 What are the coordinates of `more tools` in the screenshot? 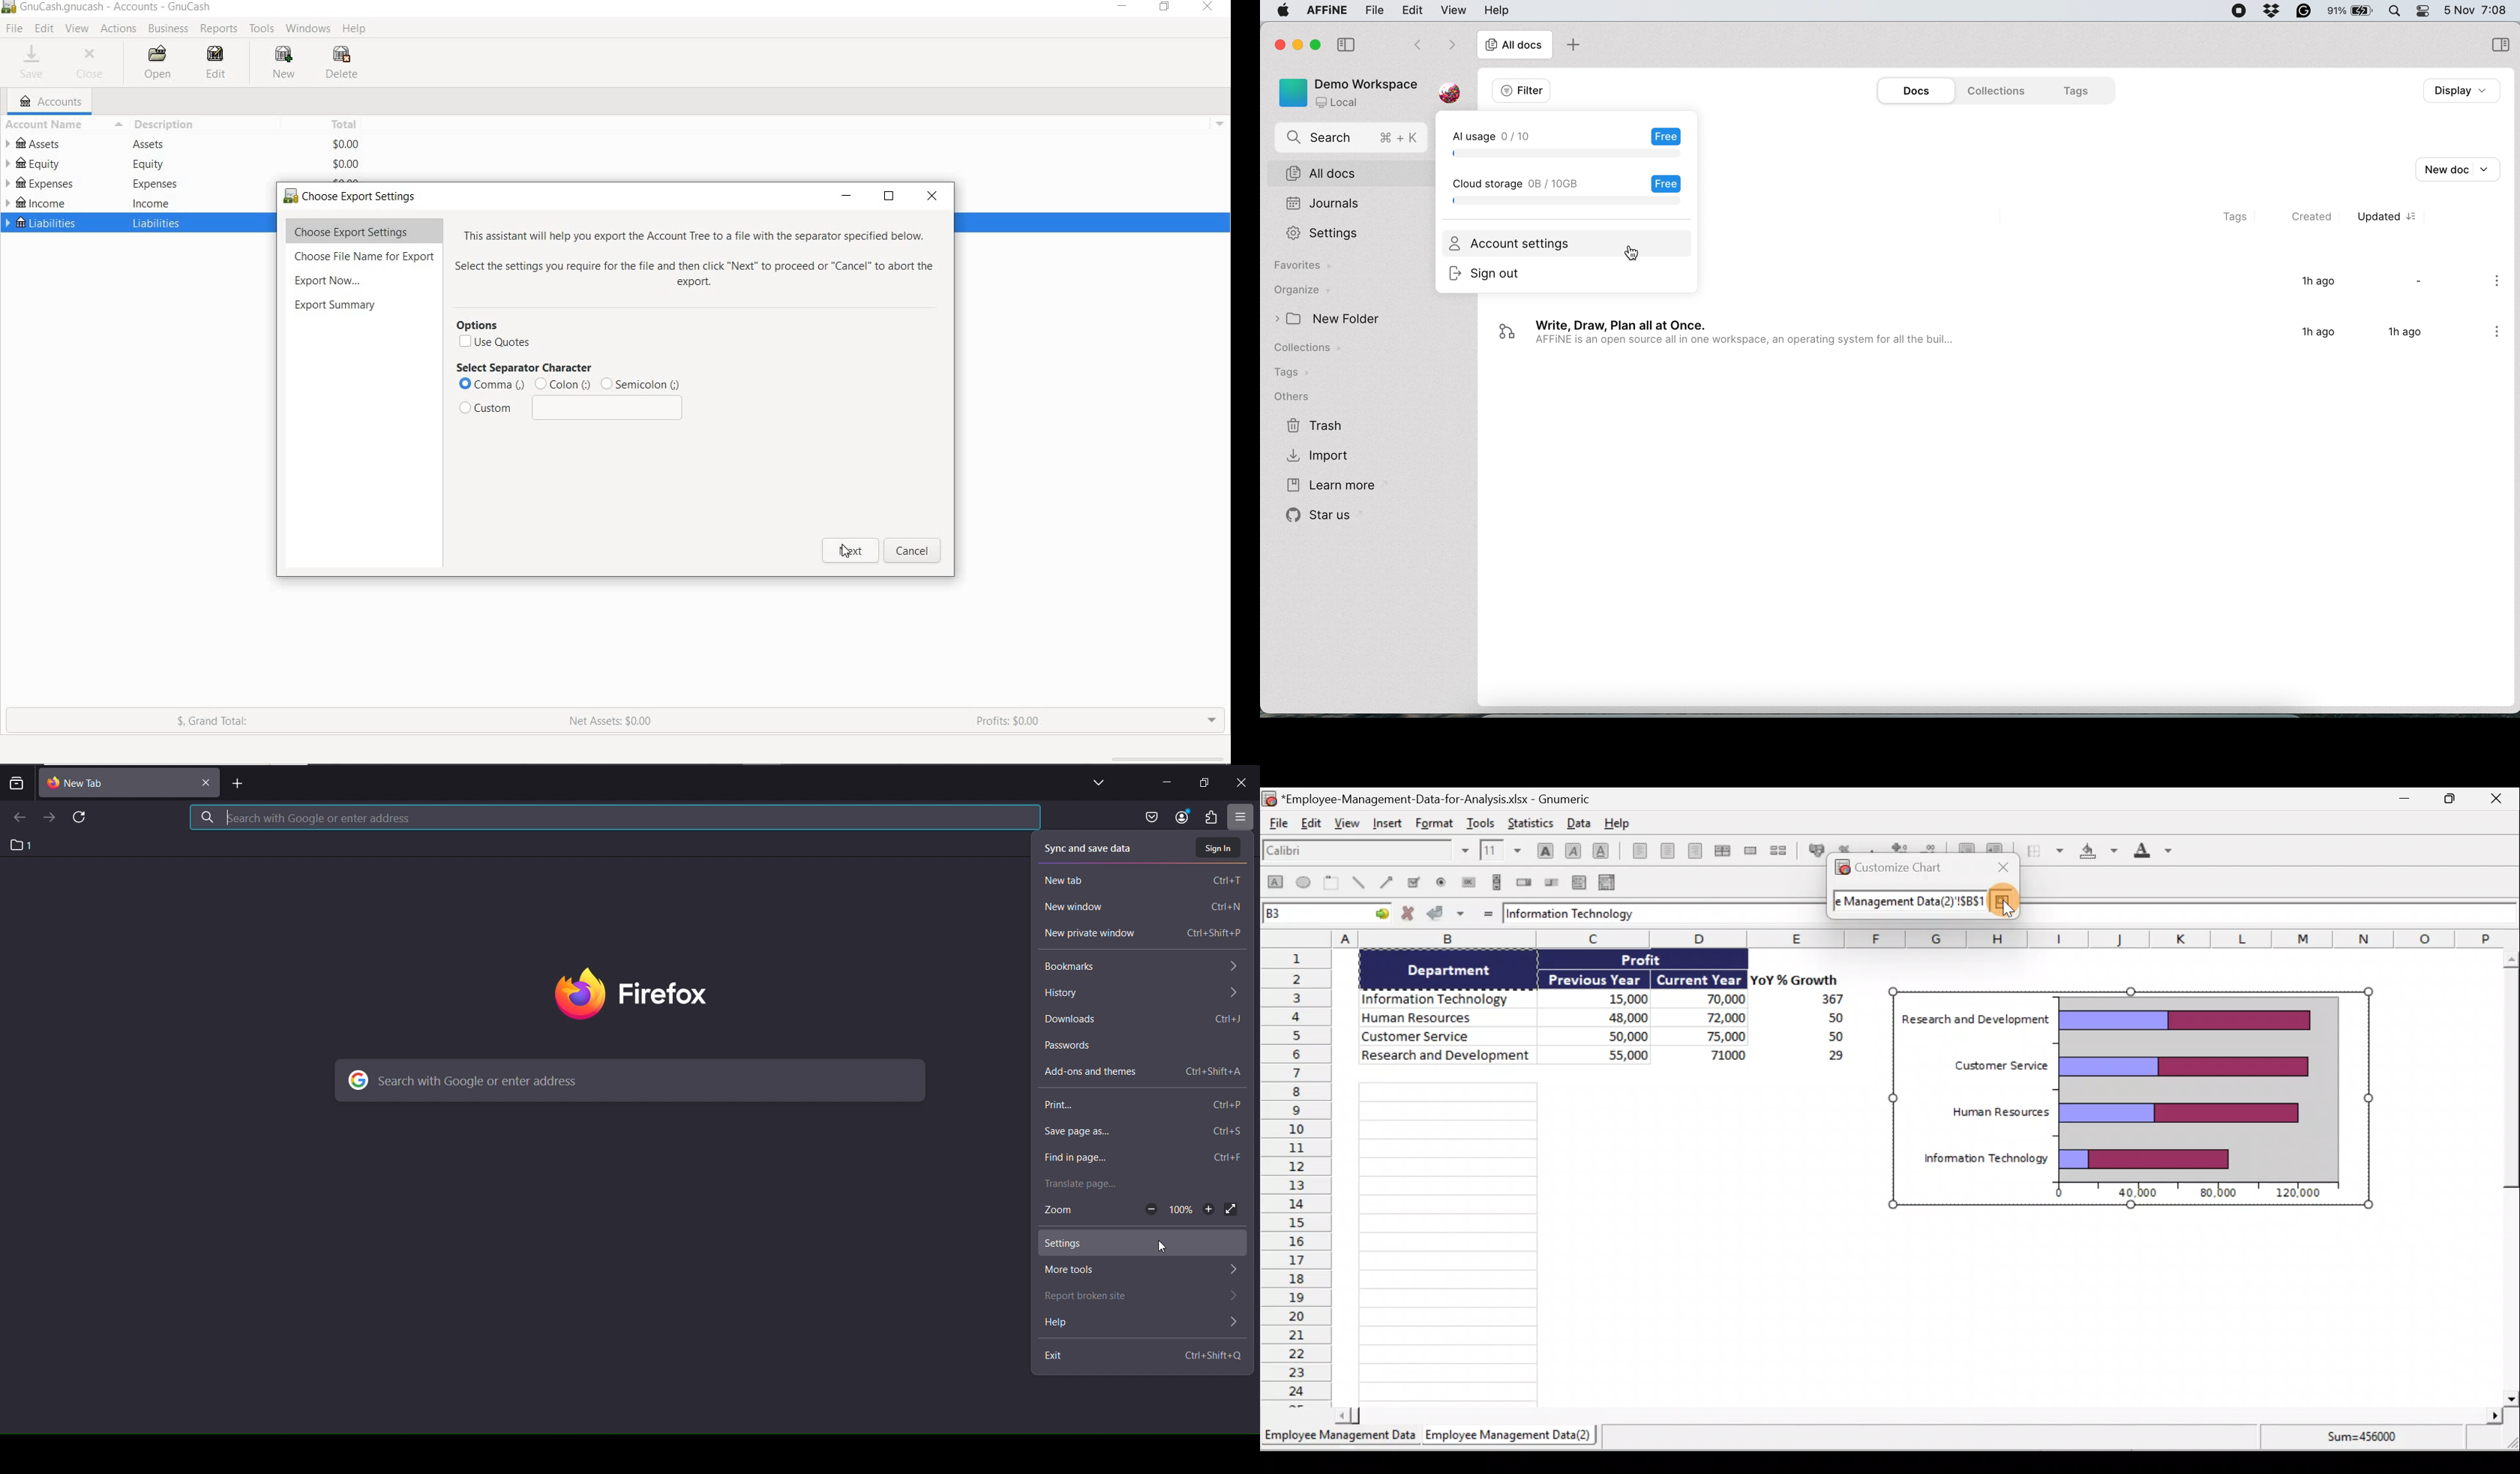 It's located at (1139, 1271).